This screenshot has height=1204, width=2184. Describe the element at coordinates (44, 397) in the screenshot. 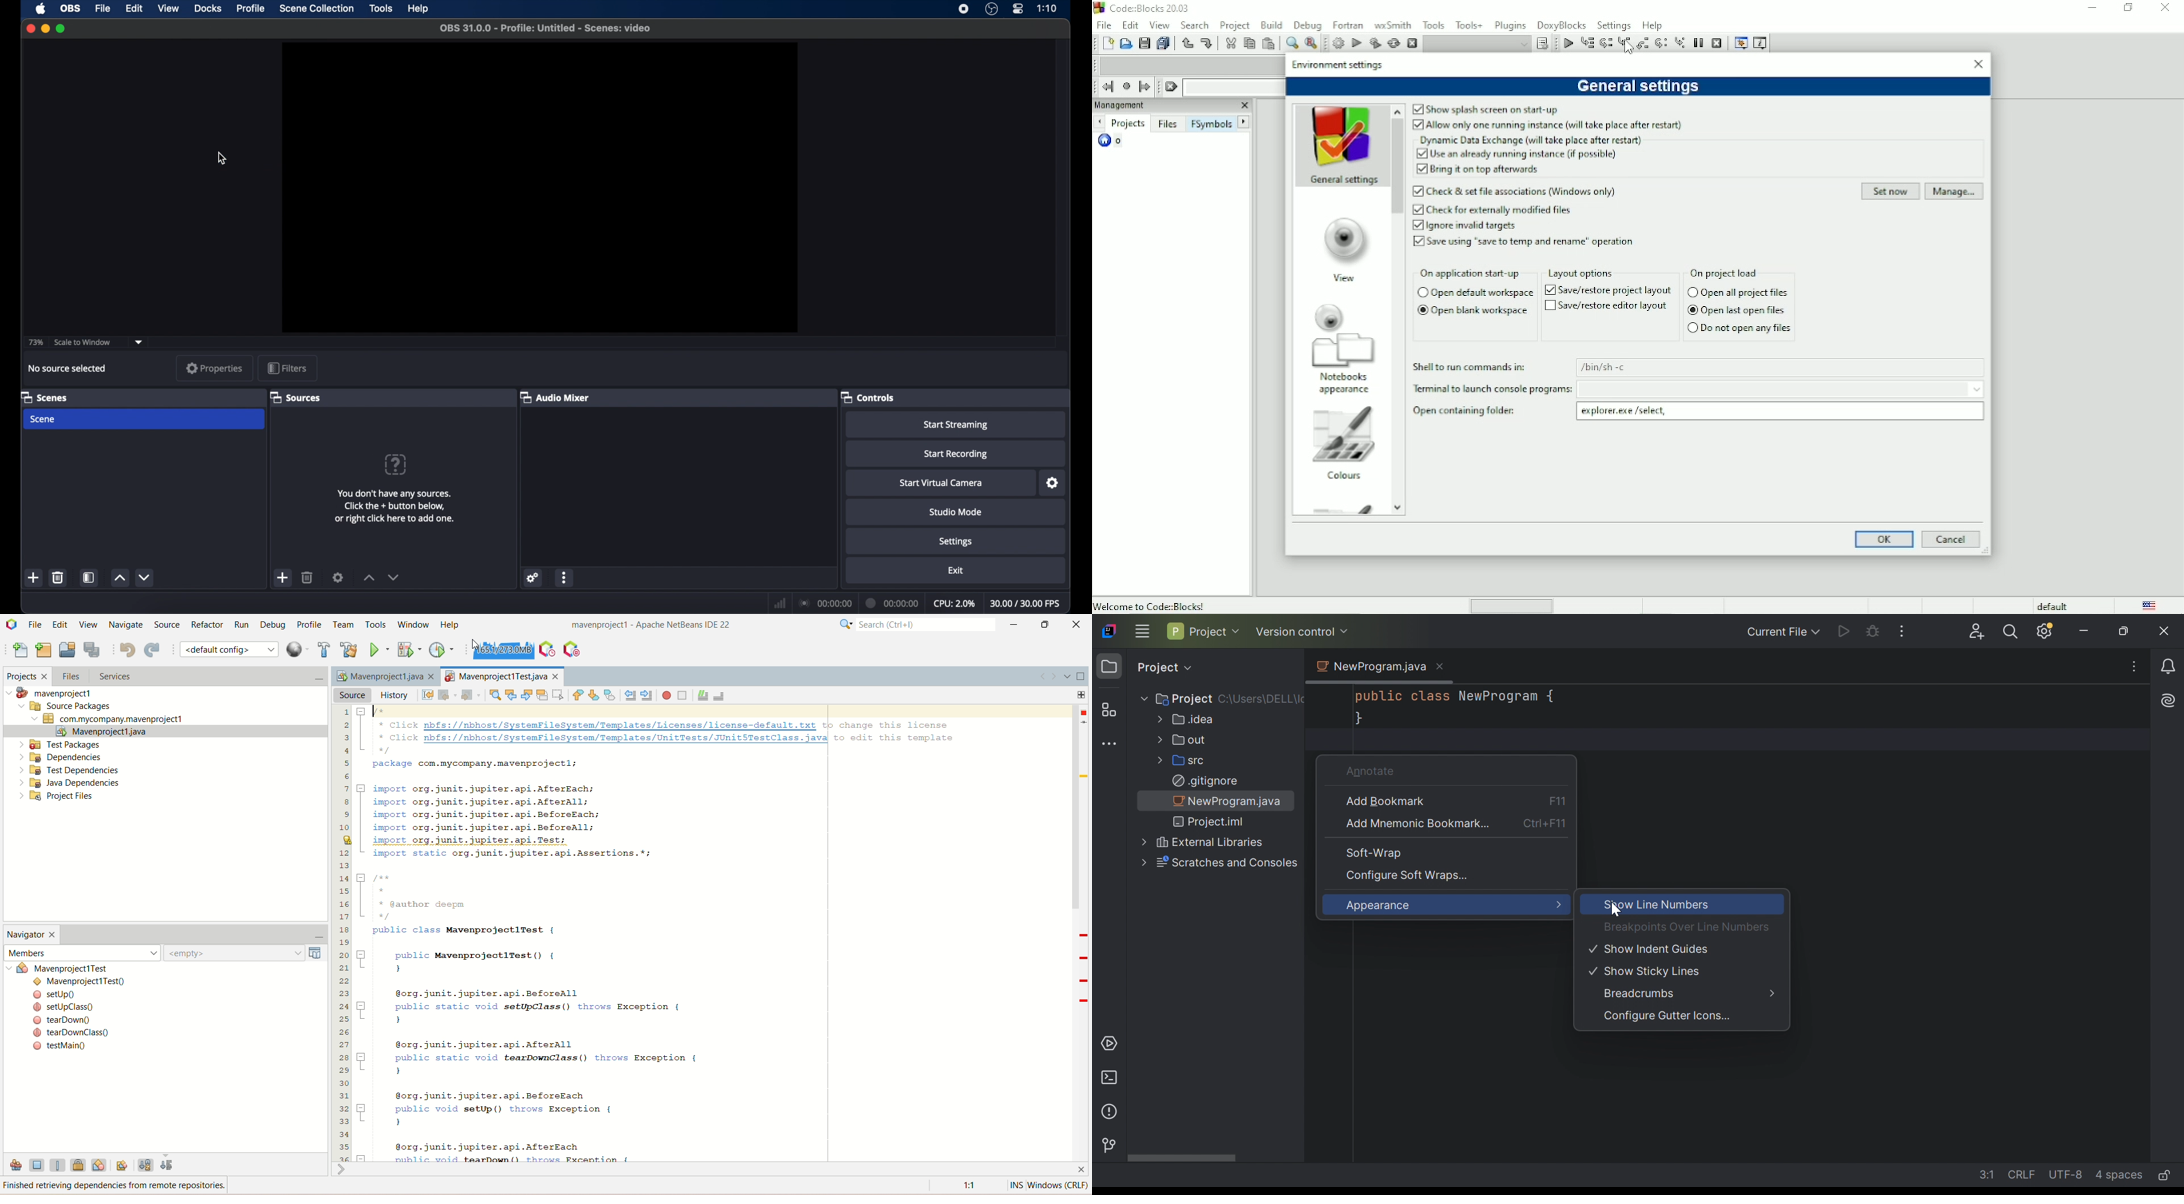

I see `scenes` at that location.